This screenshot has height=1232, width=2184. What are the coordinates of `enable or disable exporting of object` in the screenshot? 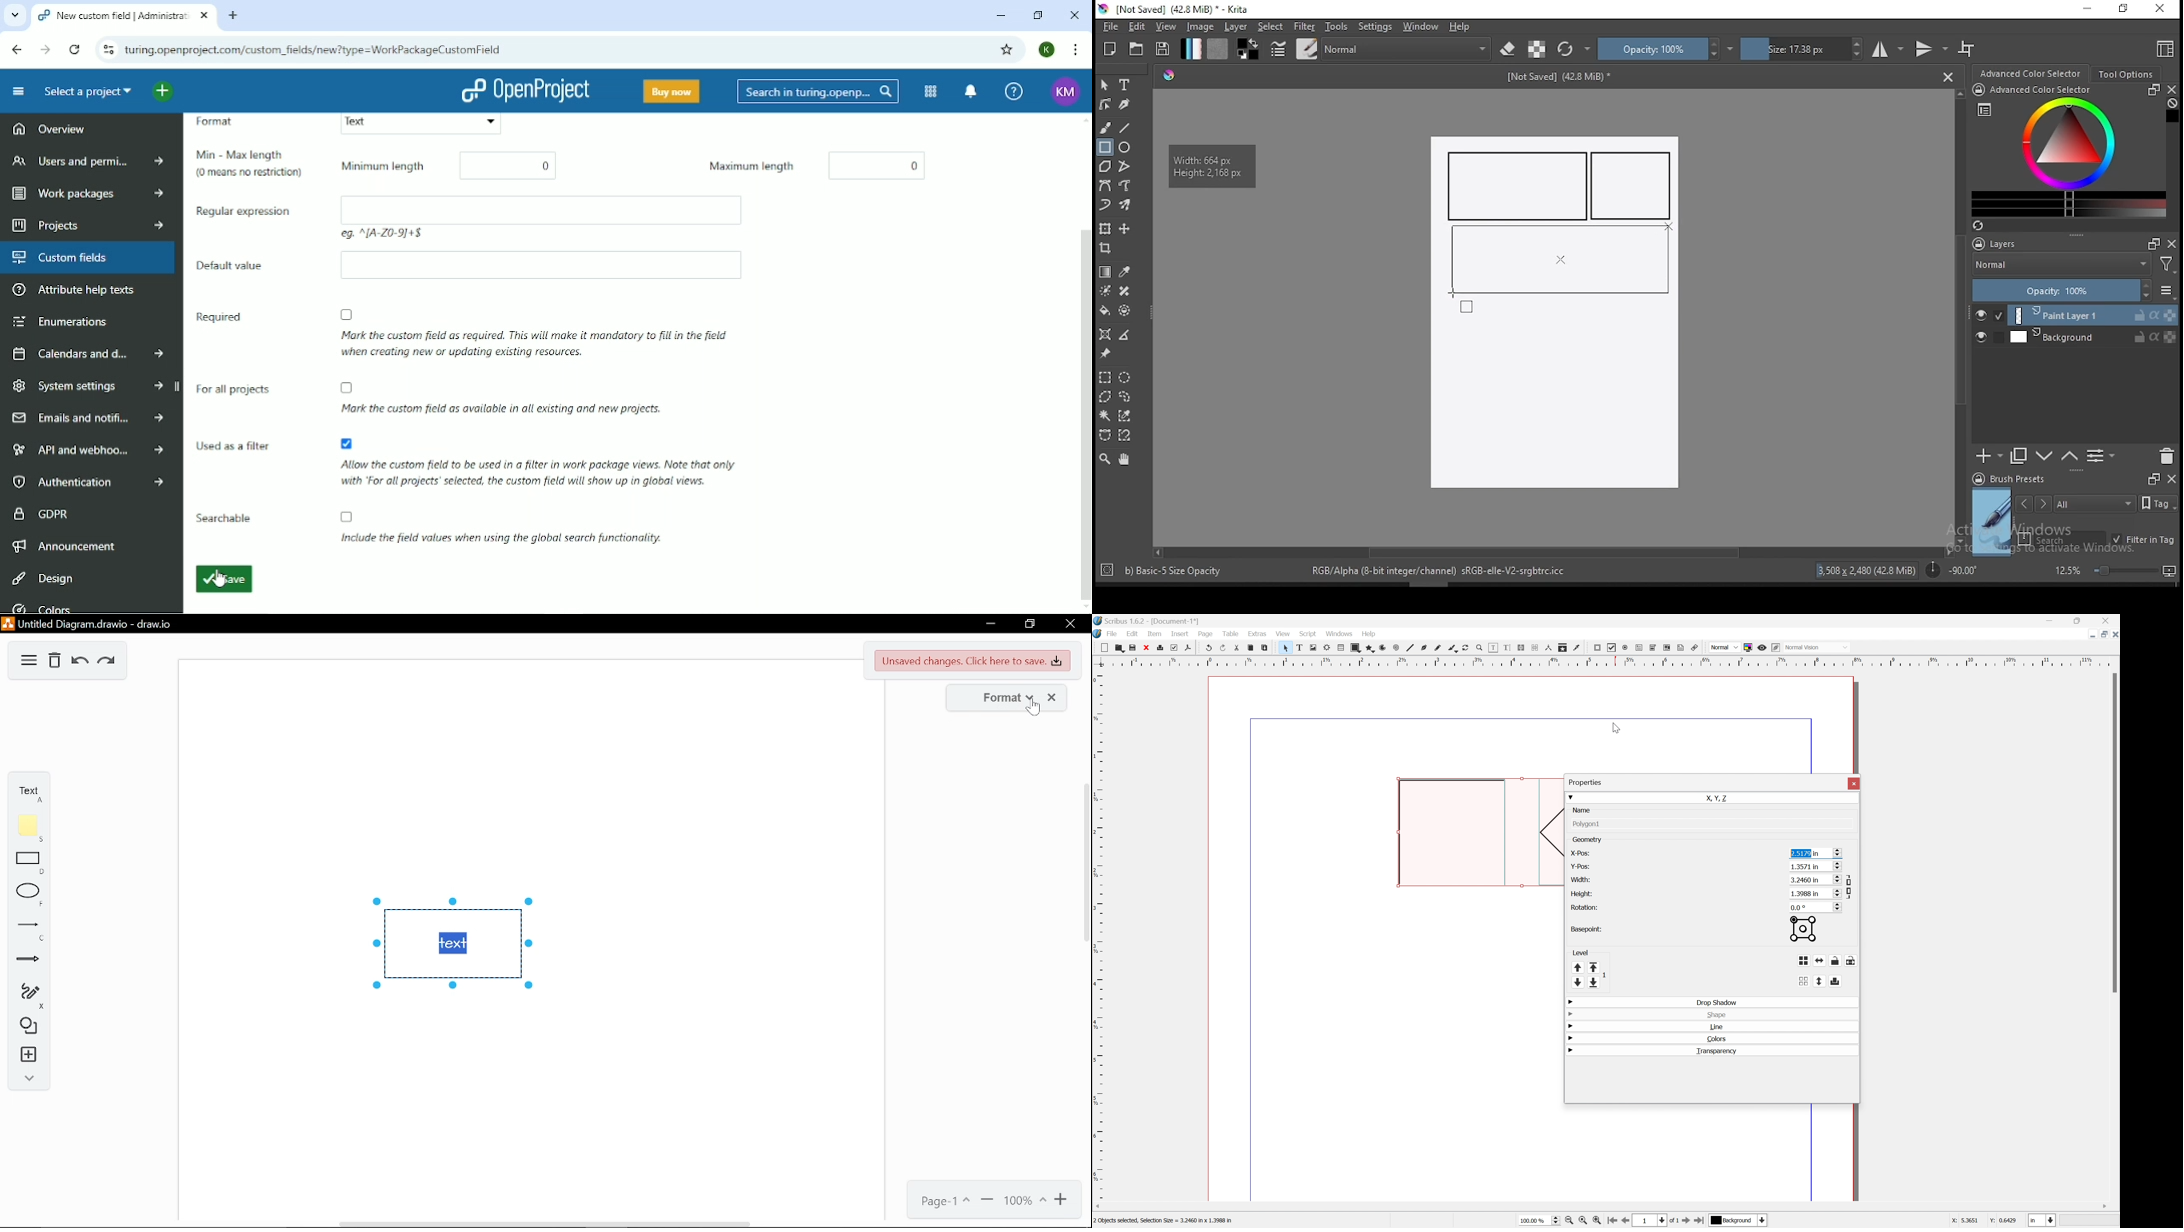 It's located at (1837, 980).